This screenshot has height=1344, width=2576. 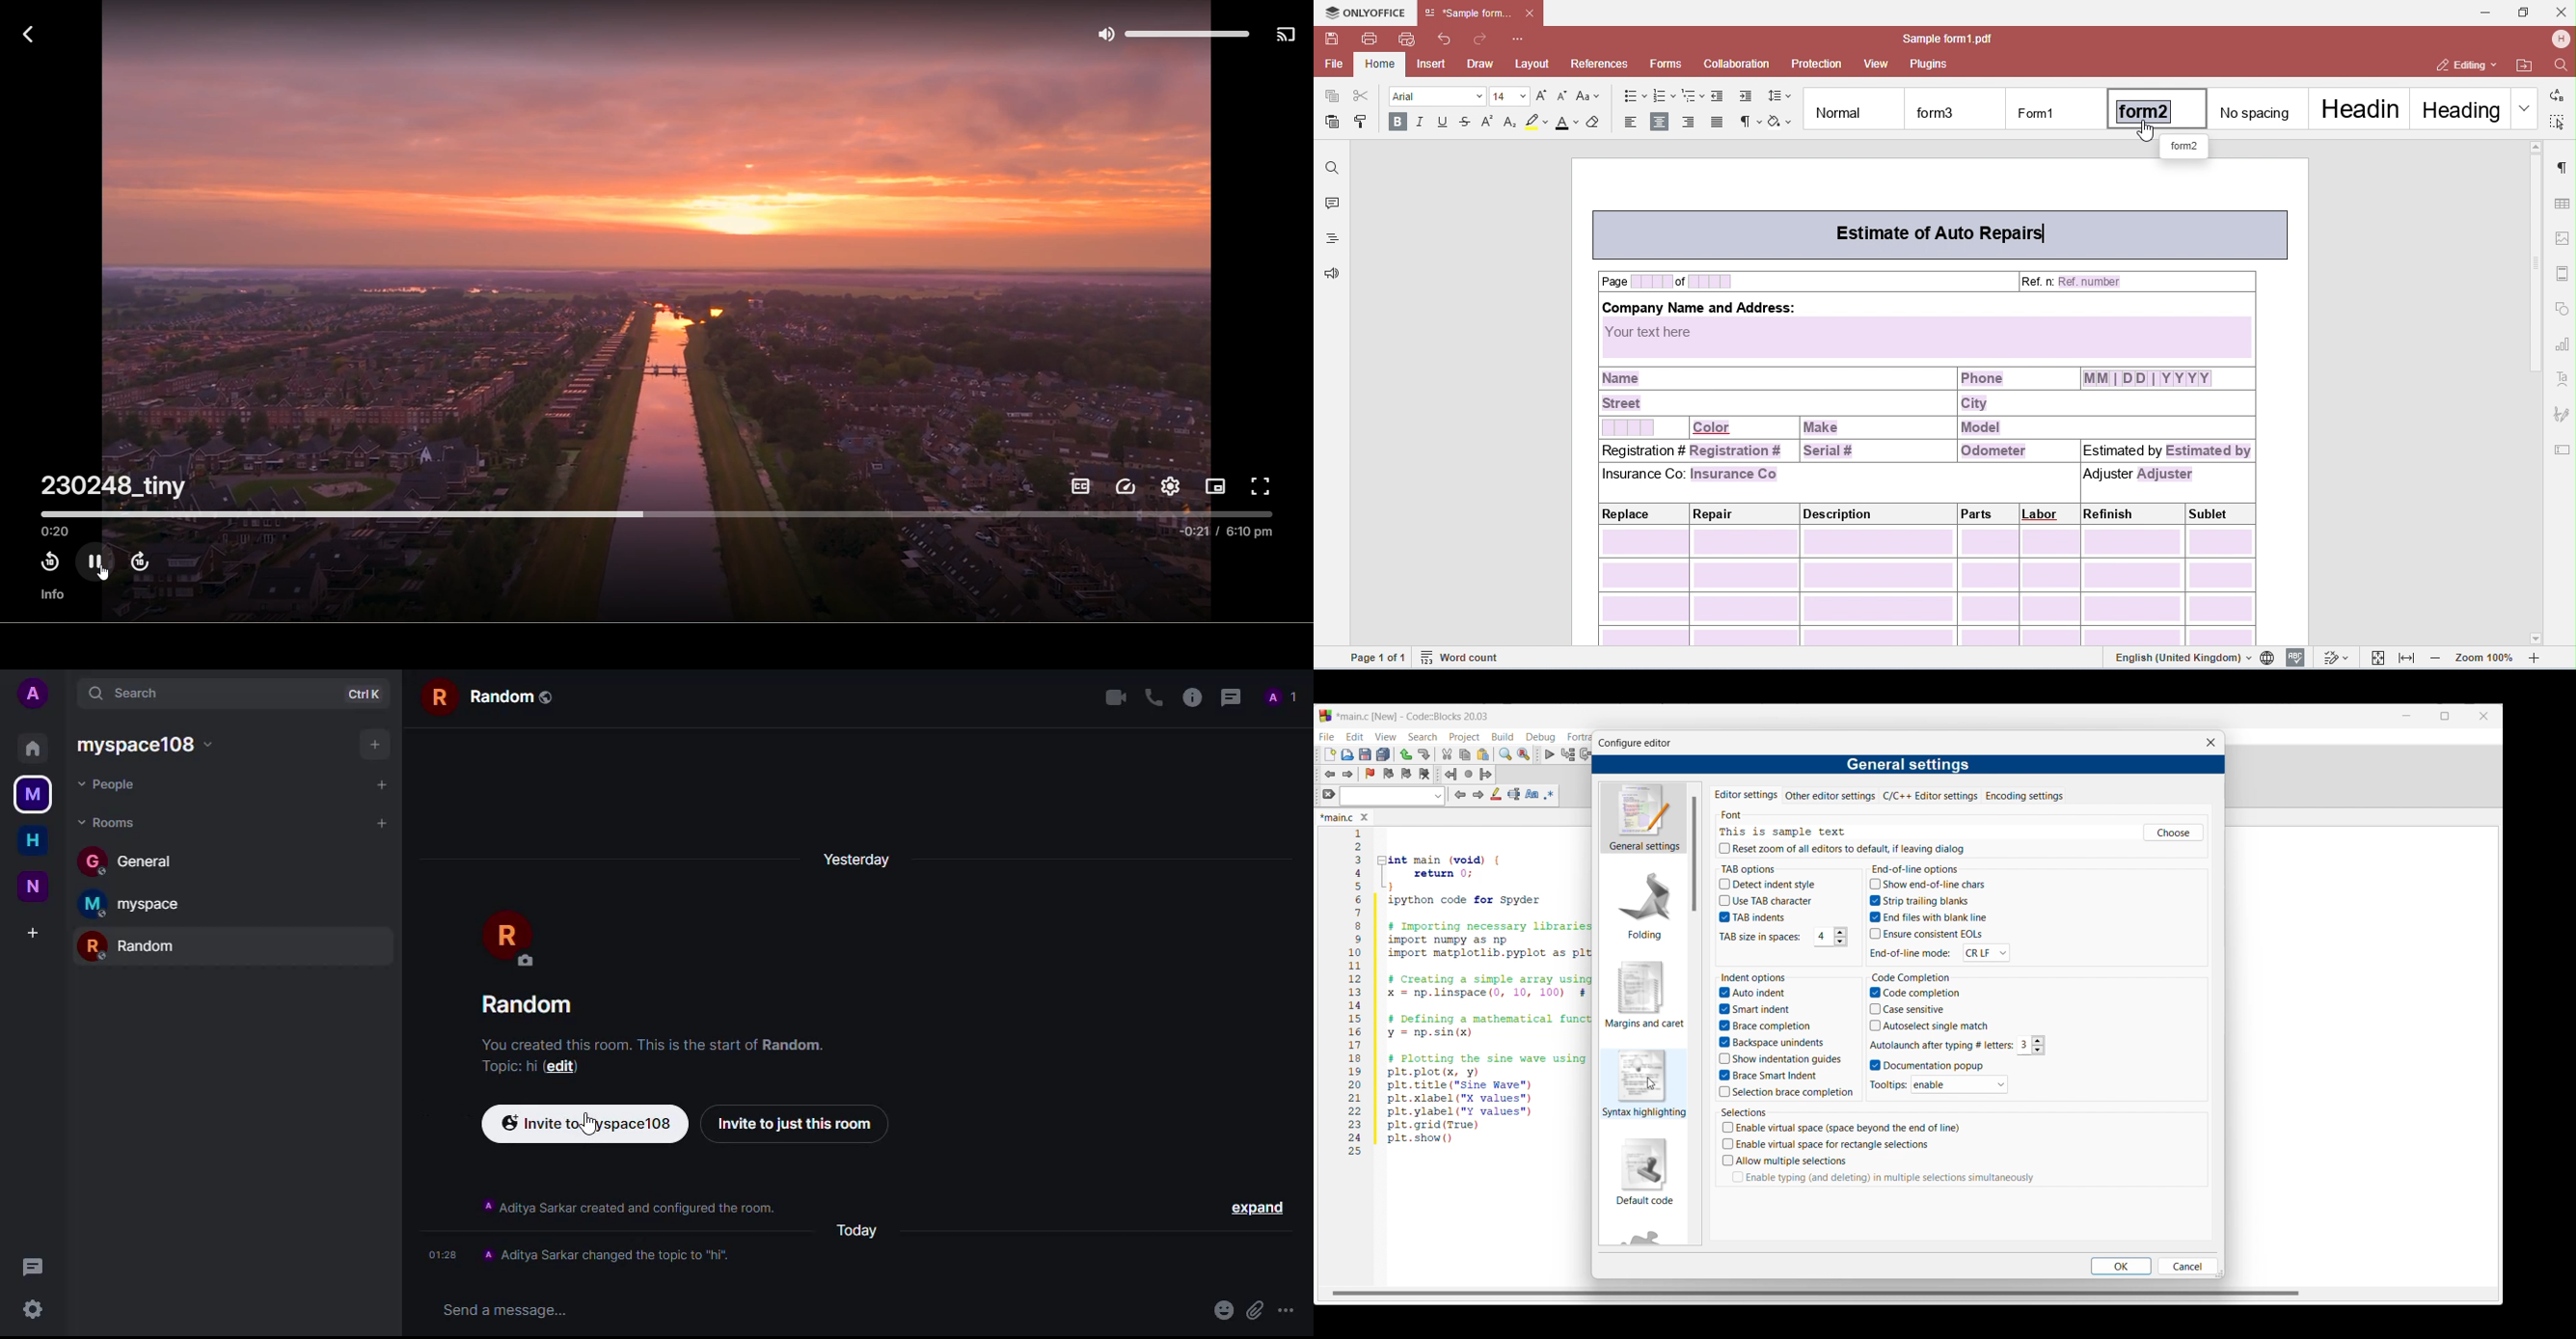 What do you see at coordinates (154, 745) in the screenshot?
I see `myspace108` at bounding box center [154, 745].